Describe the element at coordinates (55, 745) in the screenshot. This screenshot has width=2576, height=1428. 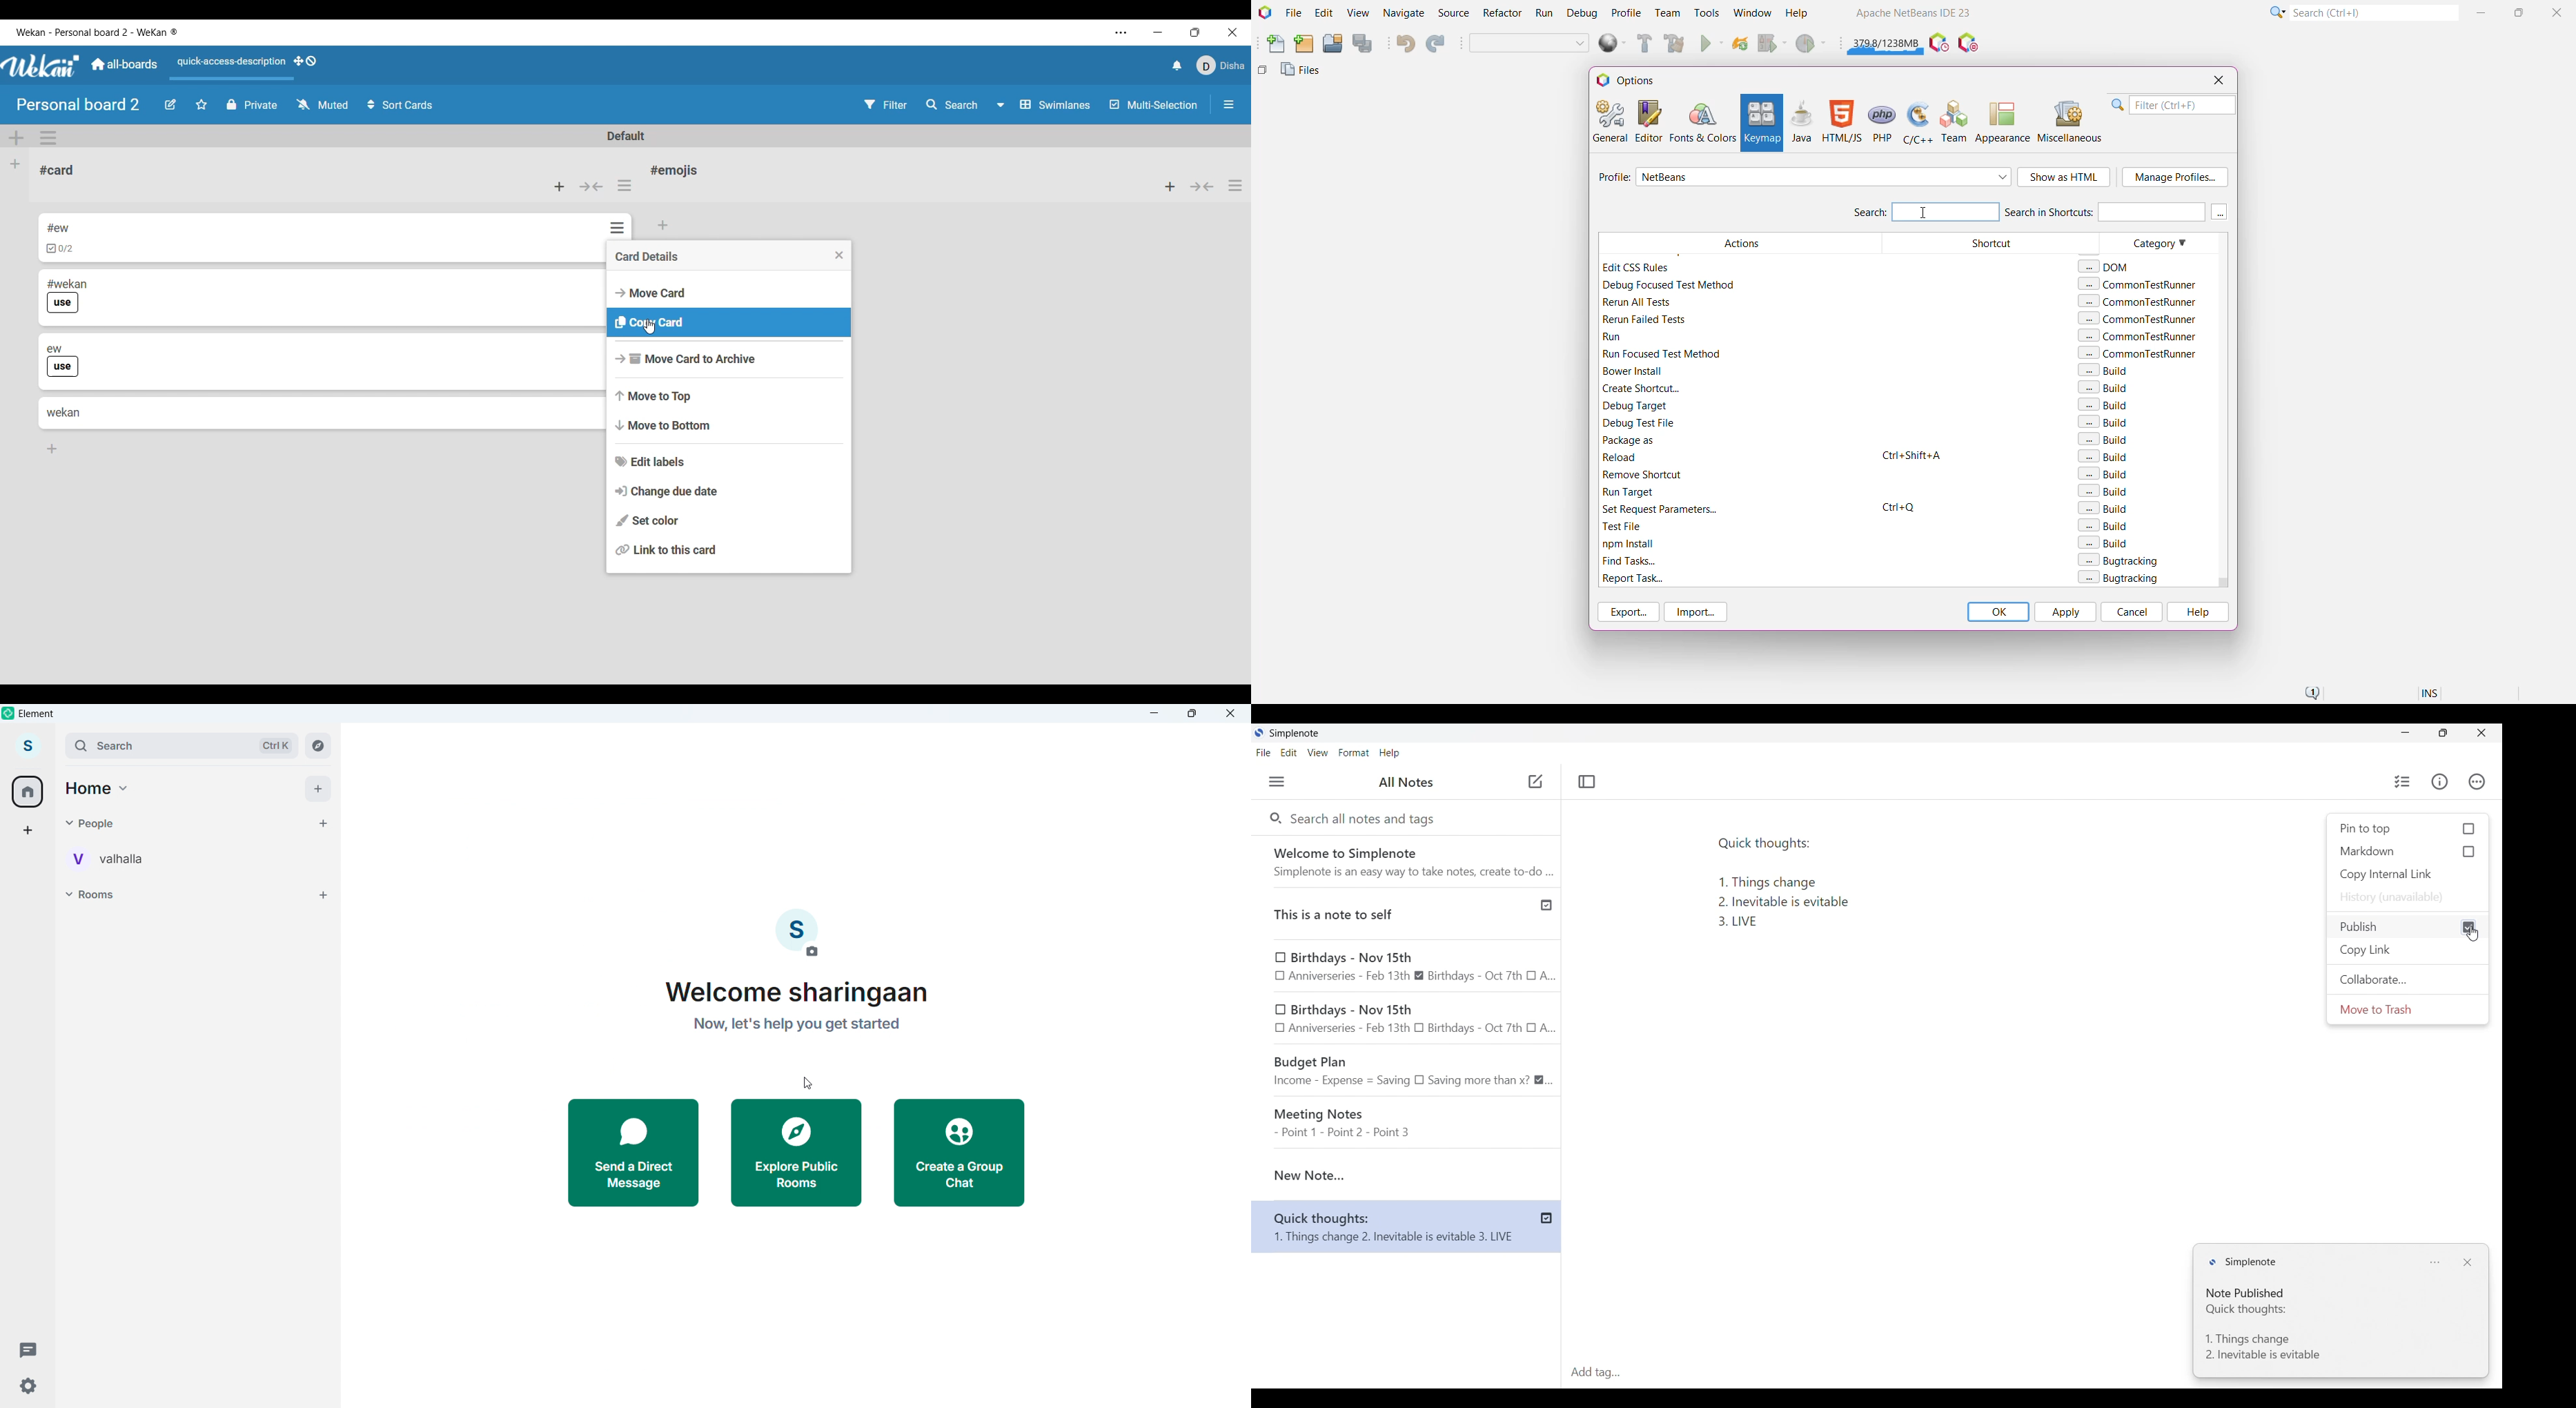
I see `expand` at that location.